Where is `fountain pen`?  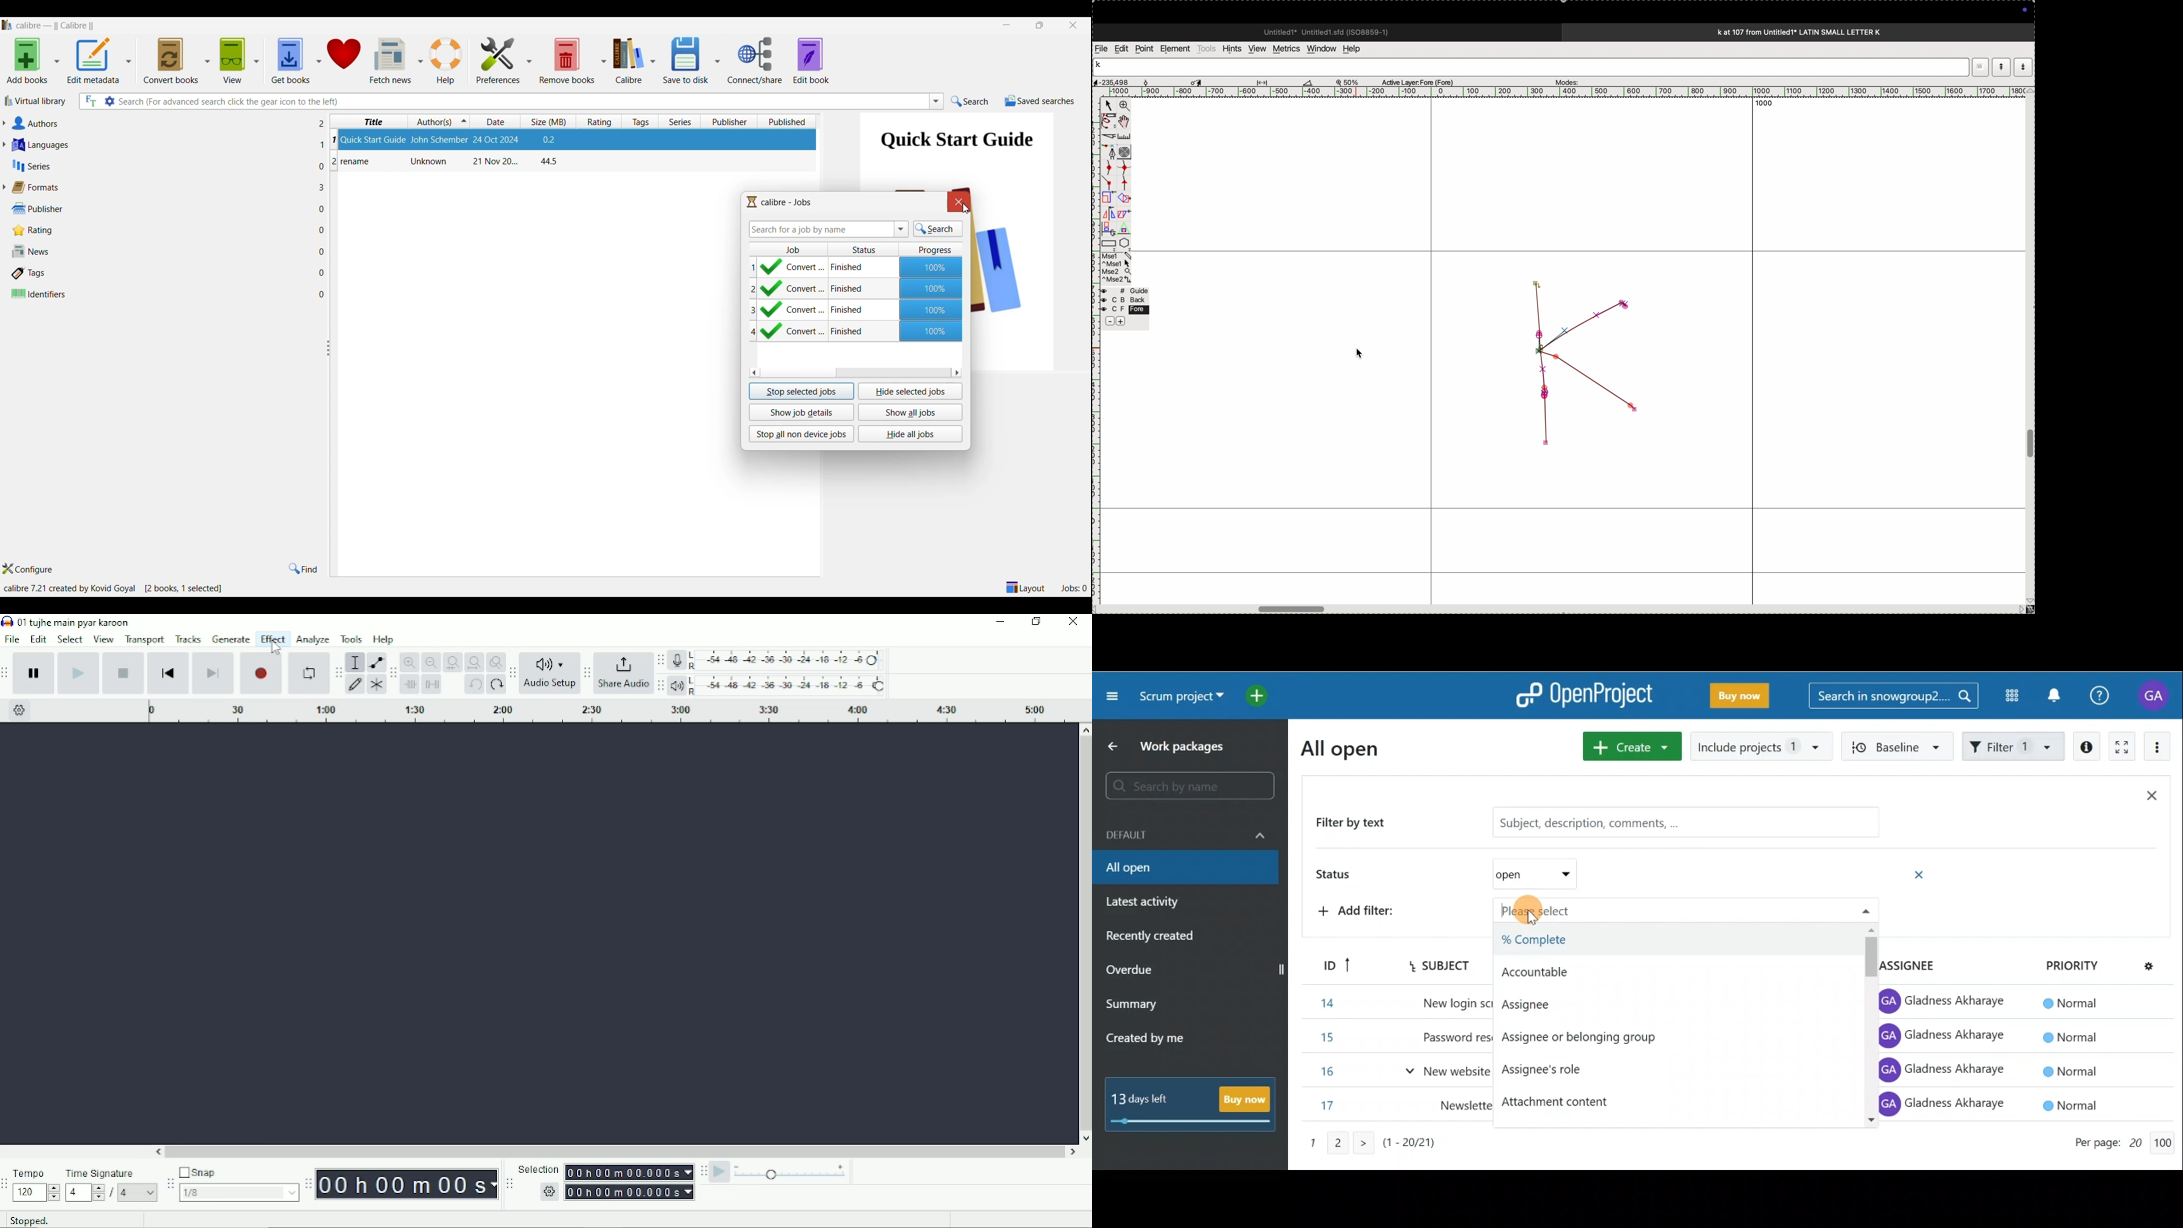 fountain pen is located at coordinates (1111, 152).